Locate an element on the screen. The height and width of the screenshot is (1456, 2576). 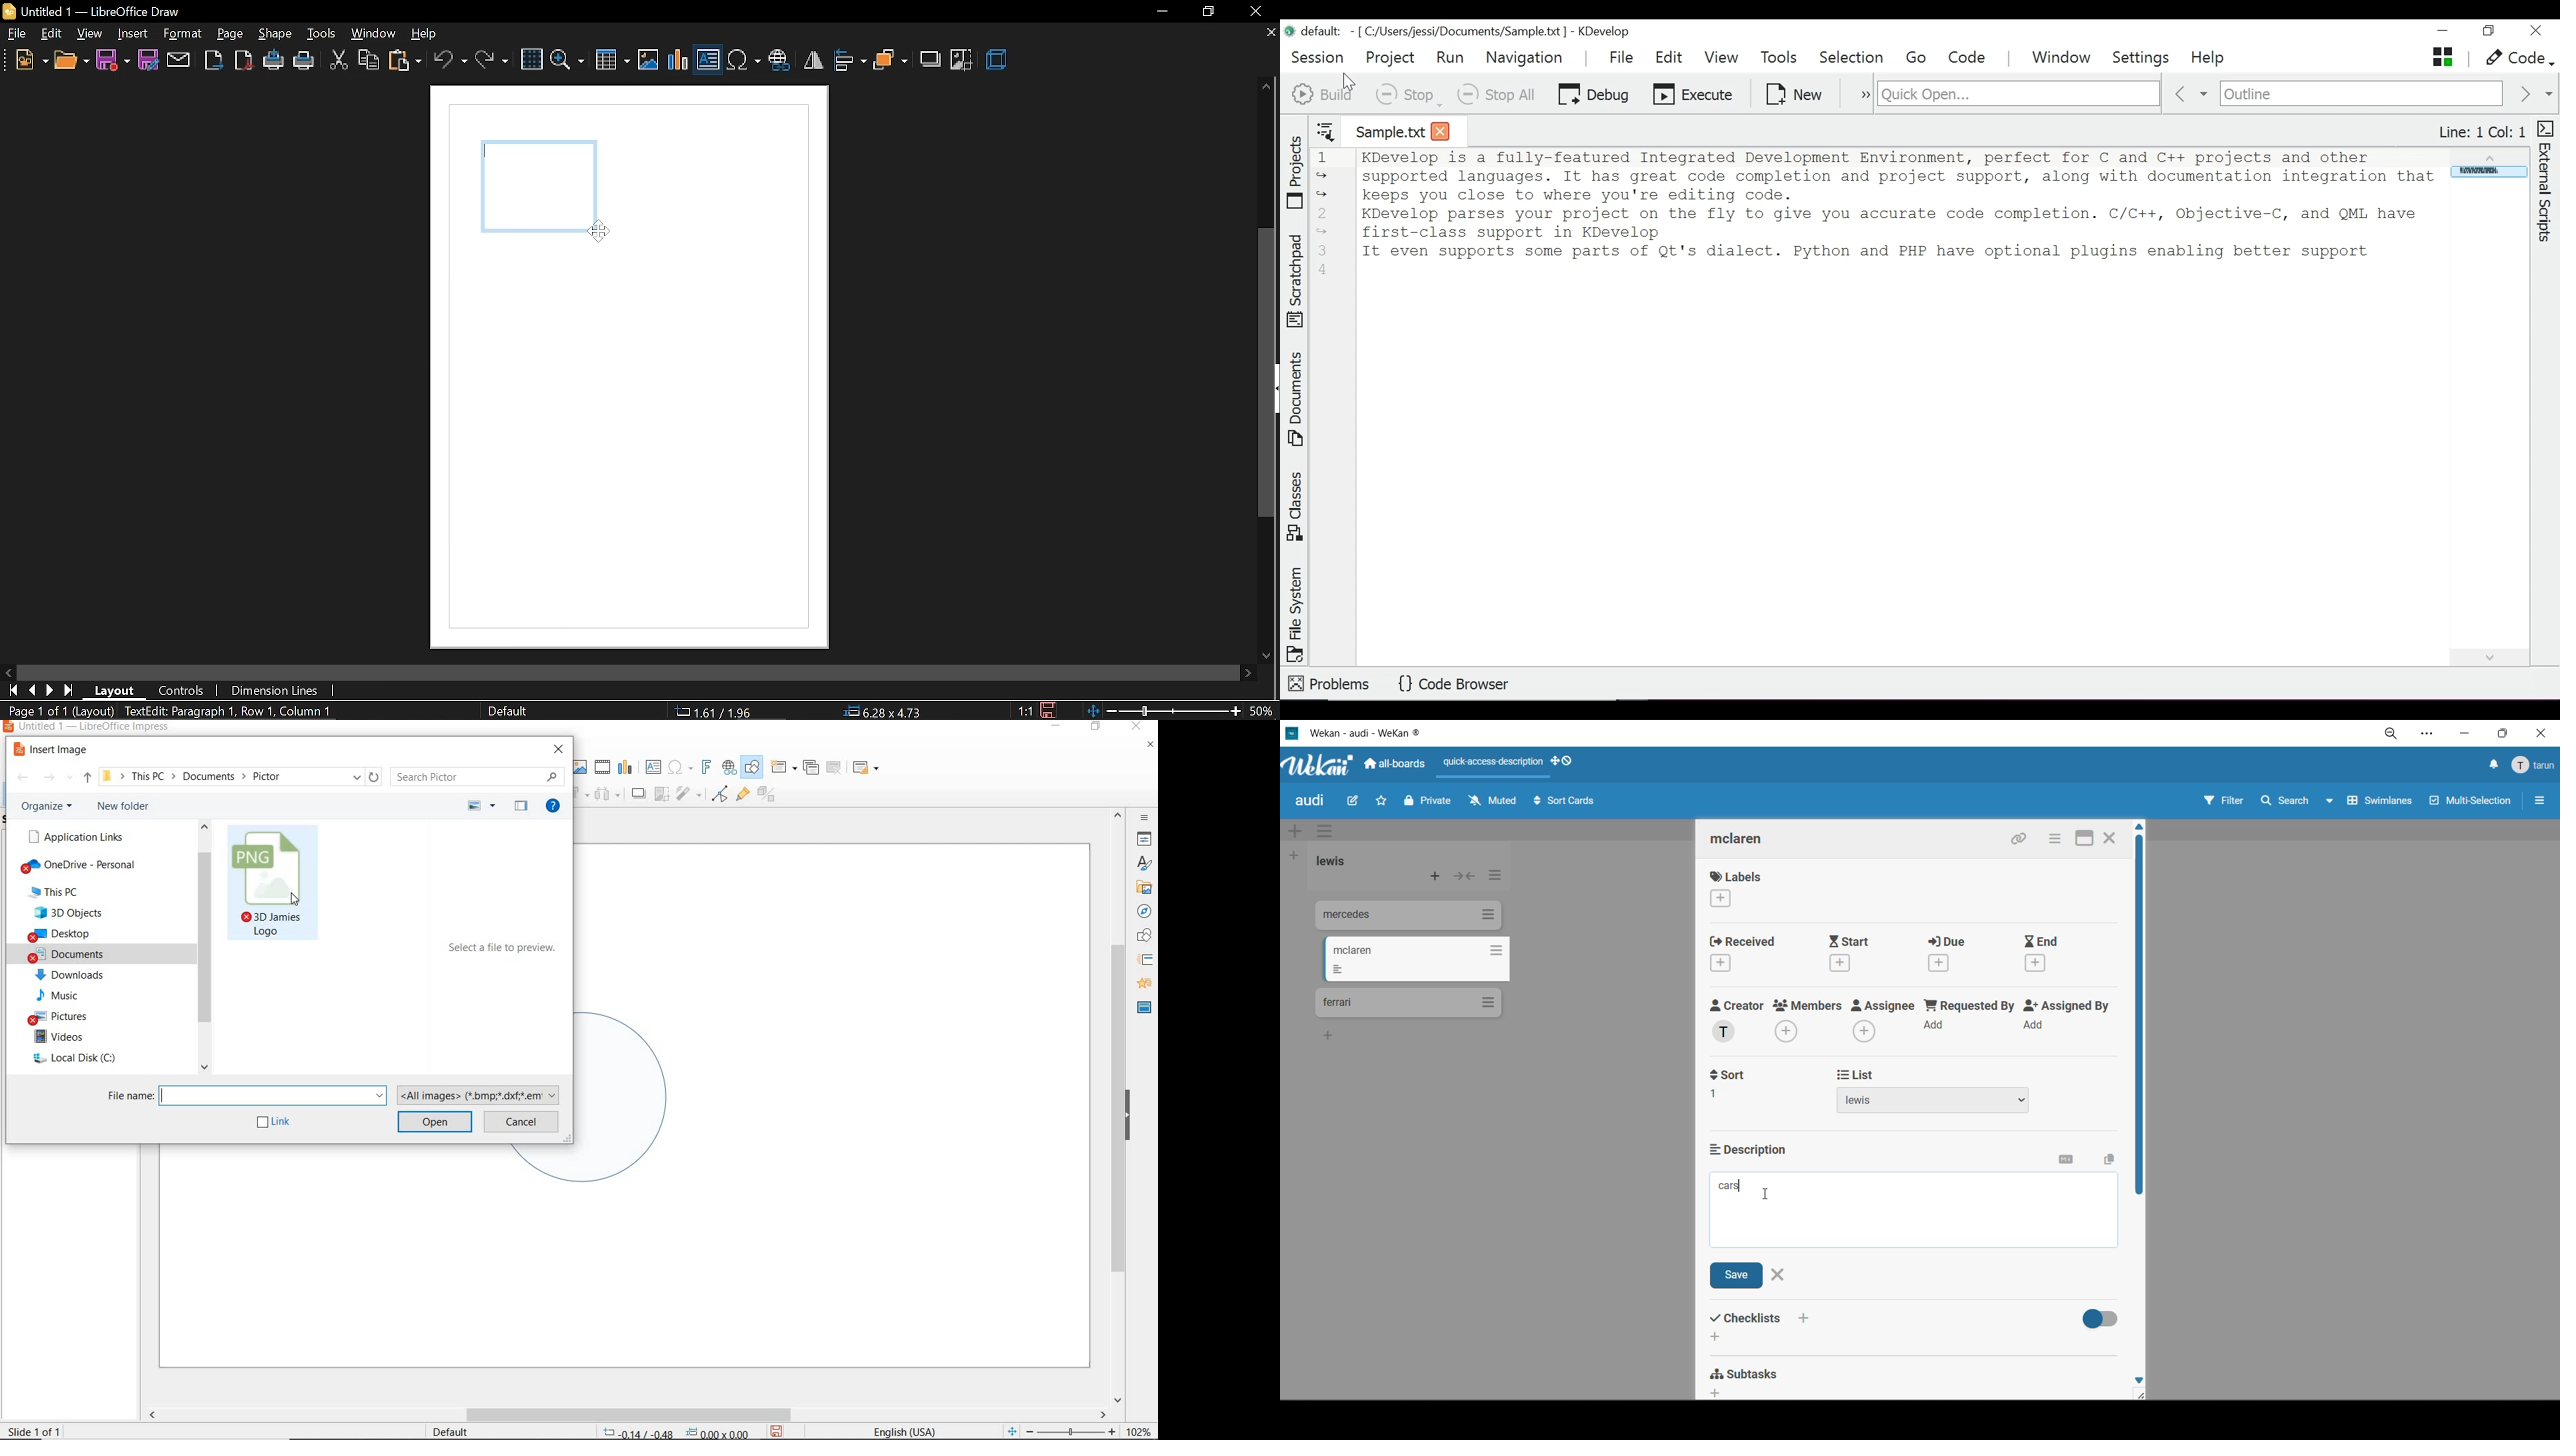
videos is located at coordinates (72, 1037).